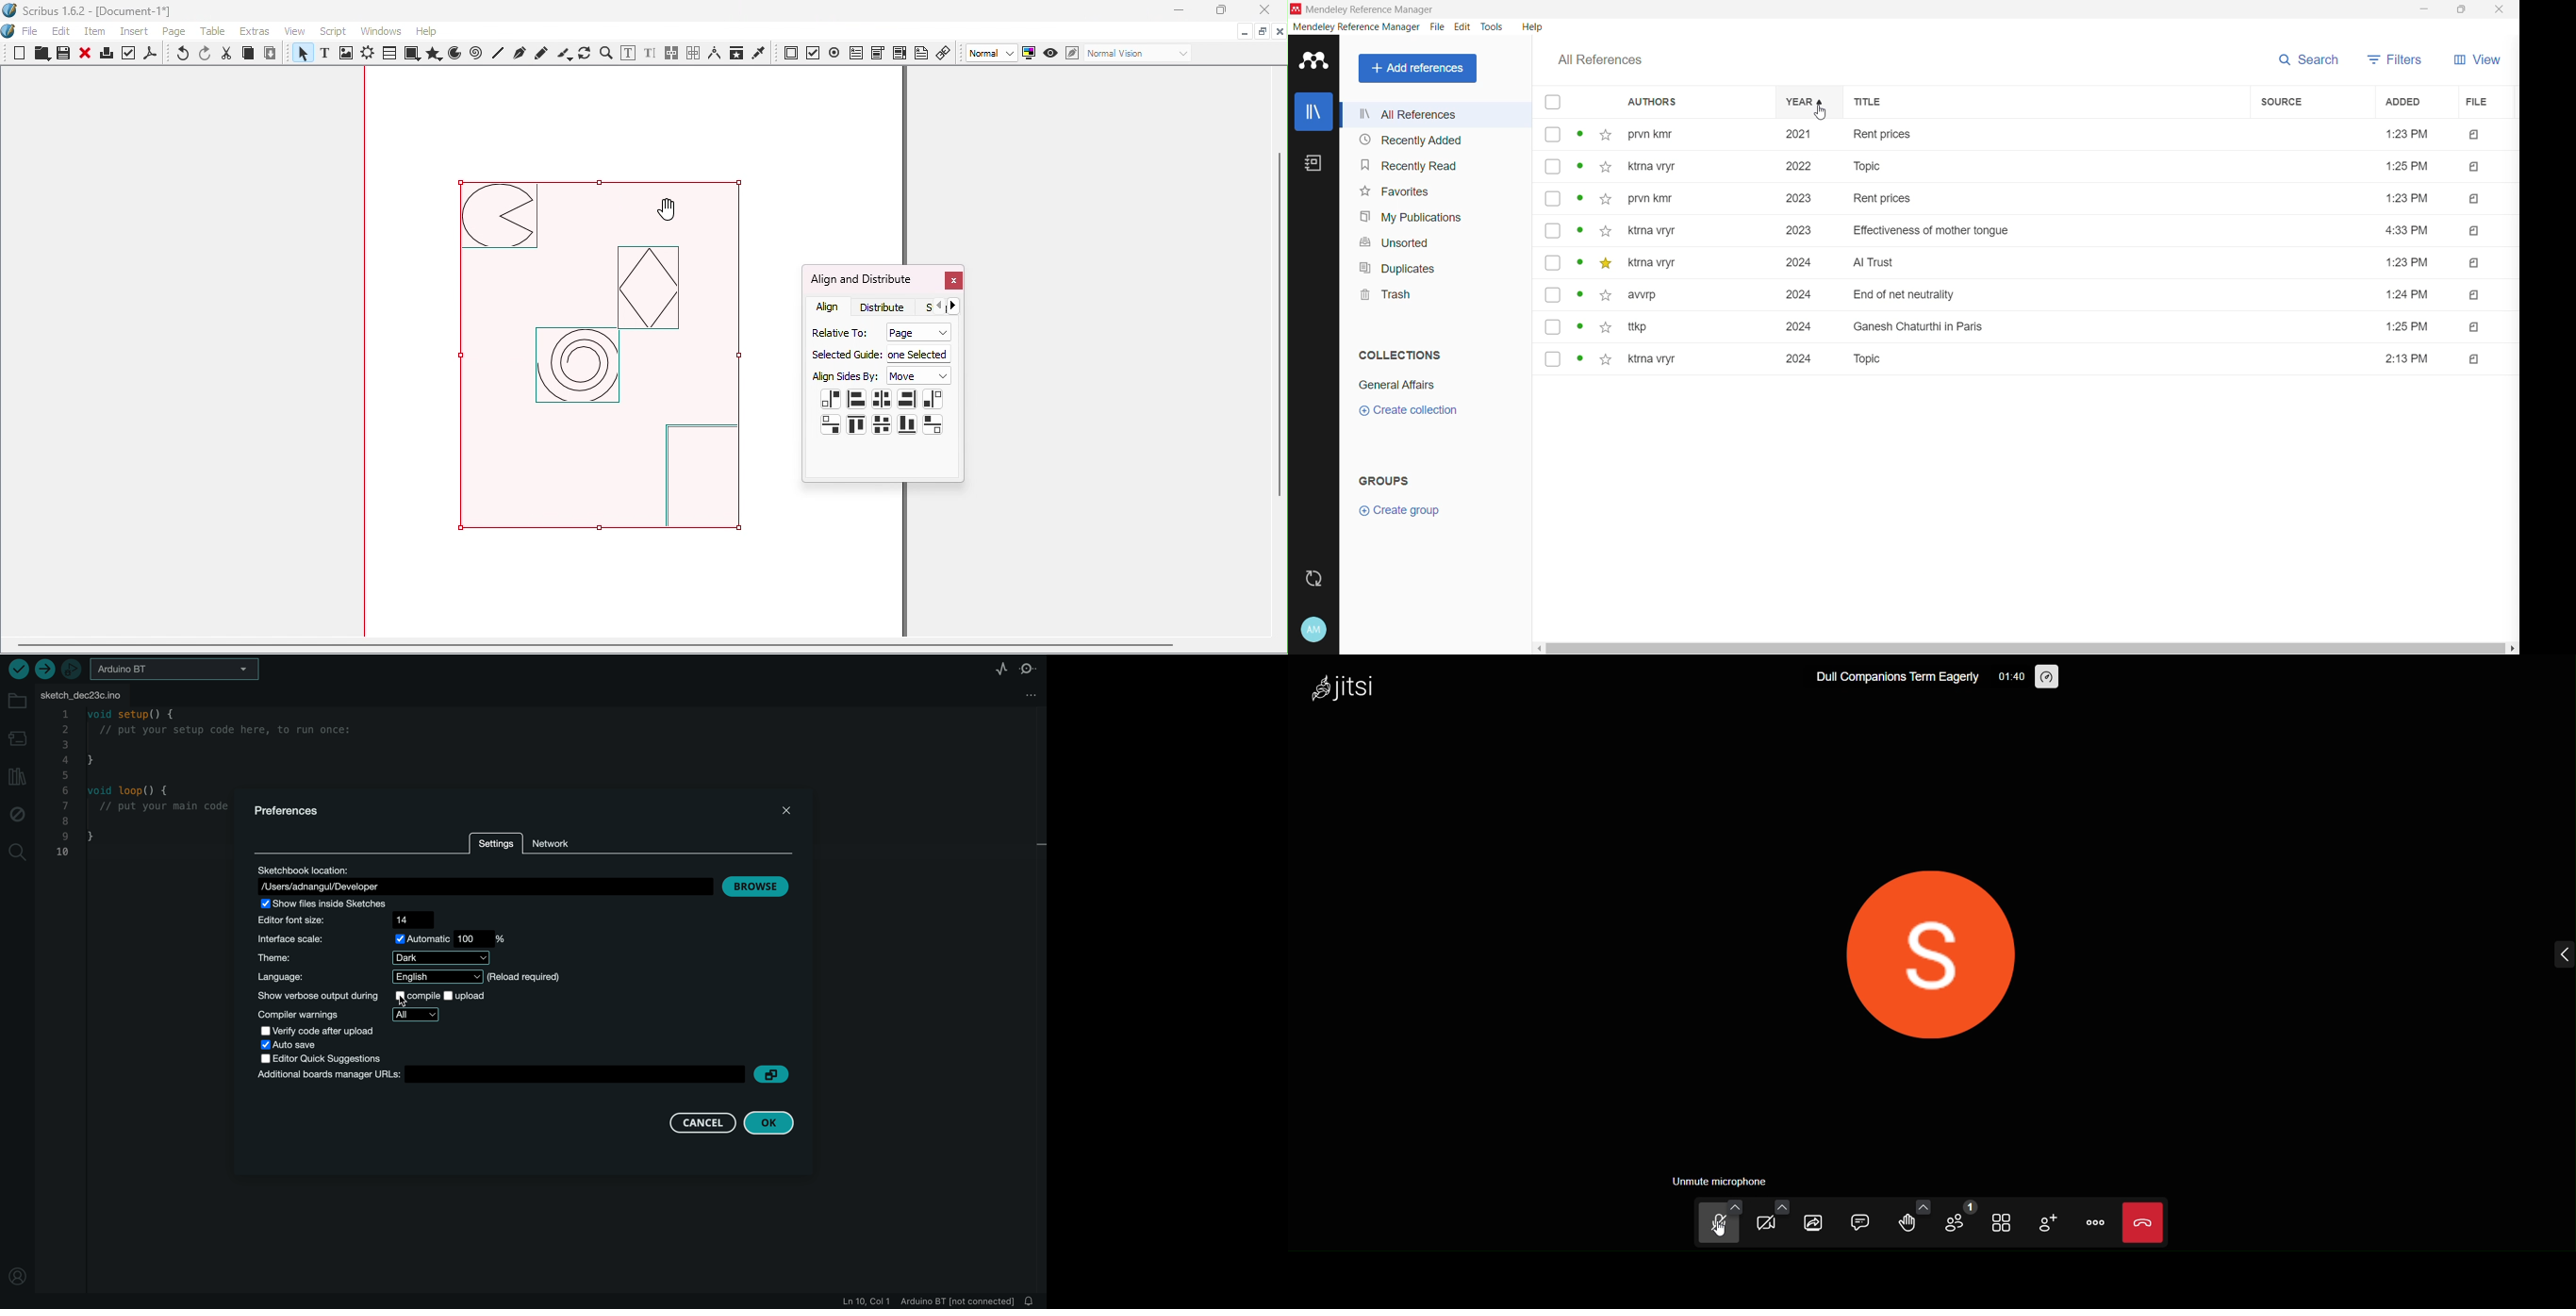  Describe the element at coordinates (45, 669) in the screenshot. I see `upload` at that location.